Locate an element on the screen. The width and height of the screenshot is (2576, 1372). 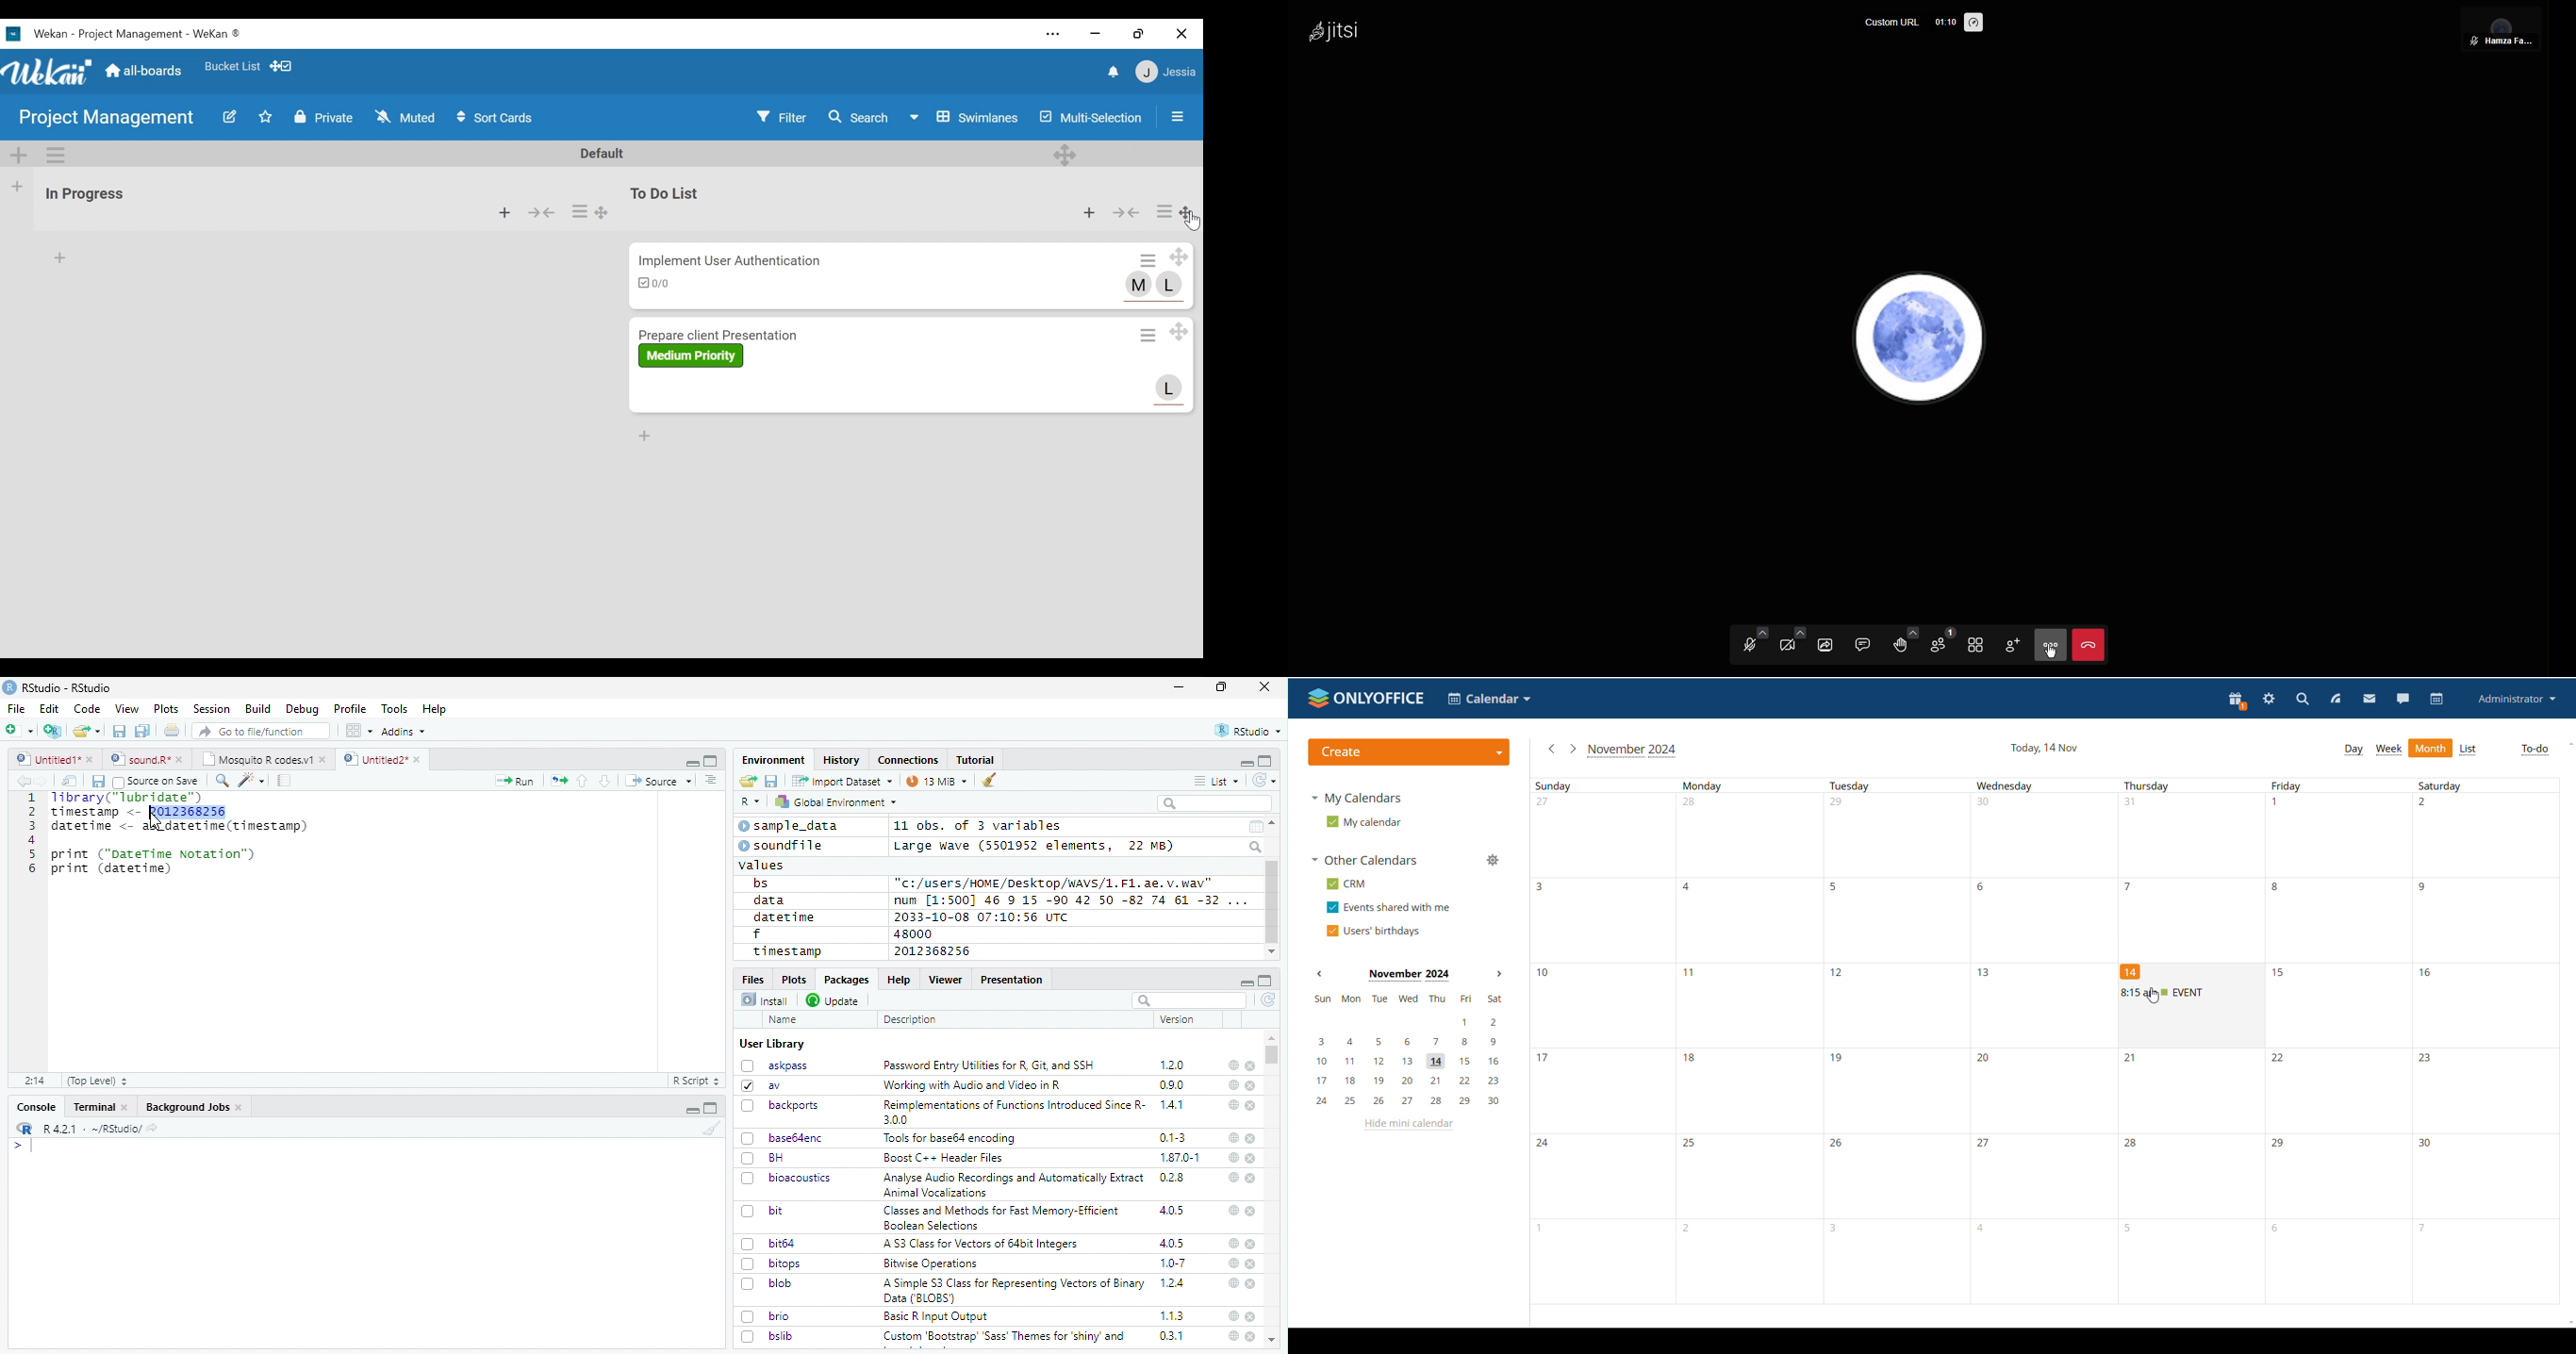
Edit is located at coordinates (49, 708).